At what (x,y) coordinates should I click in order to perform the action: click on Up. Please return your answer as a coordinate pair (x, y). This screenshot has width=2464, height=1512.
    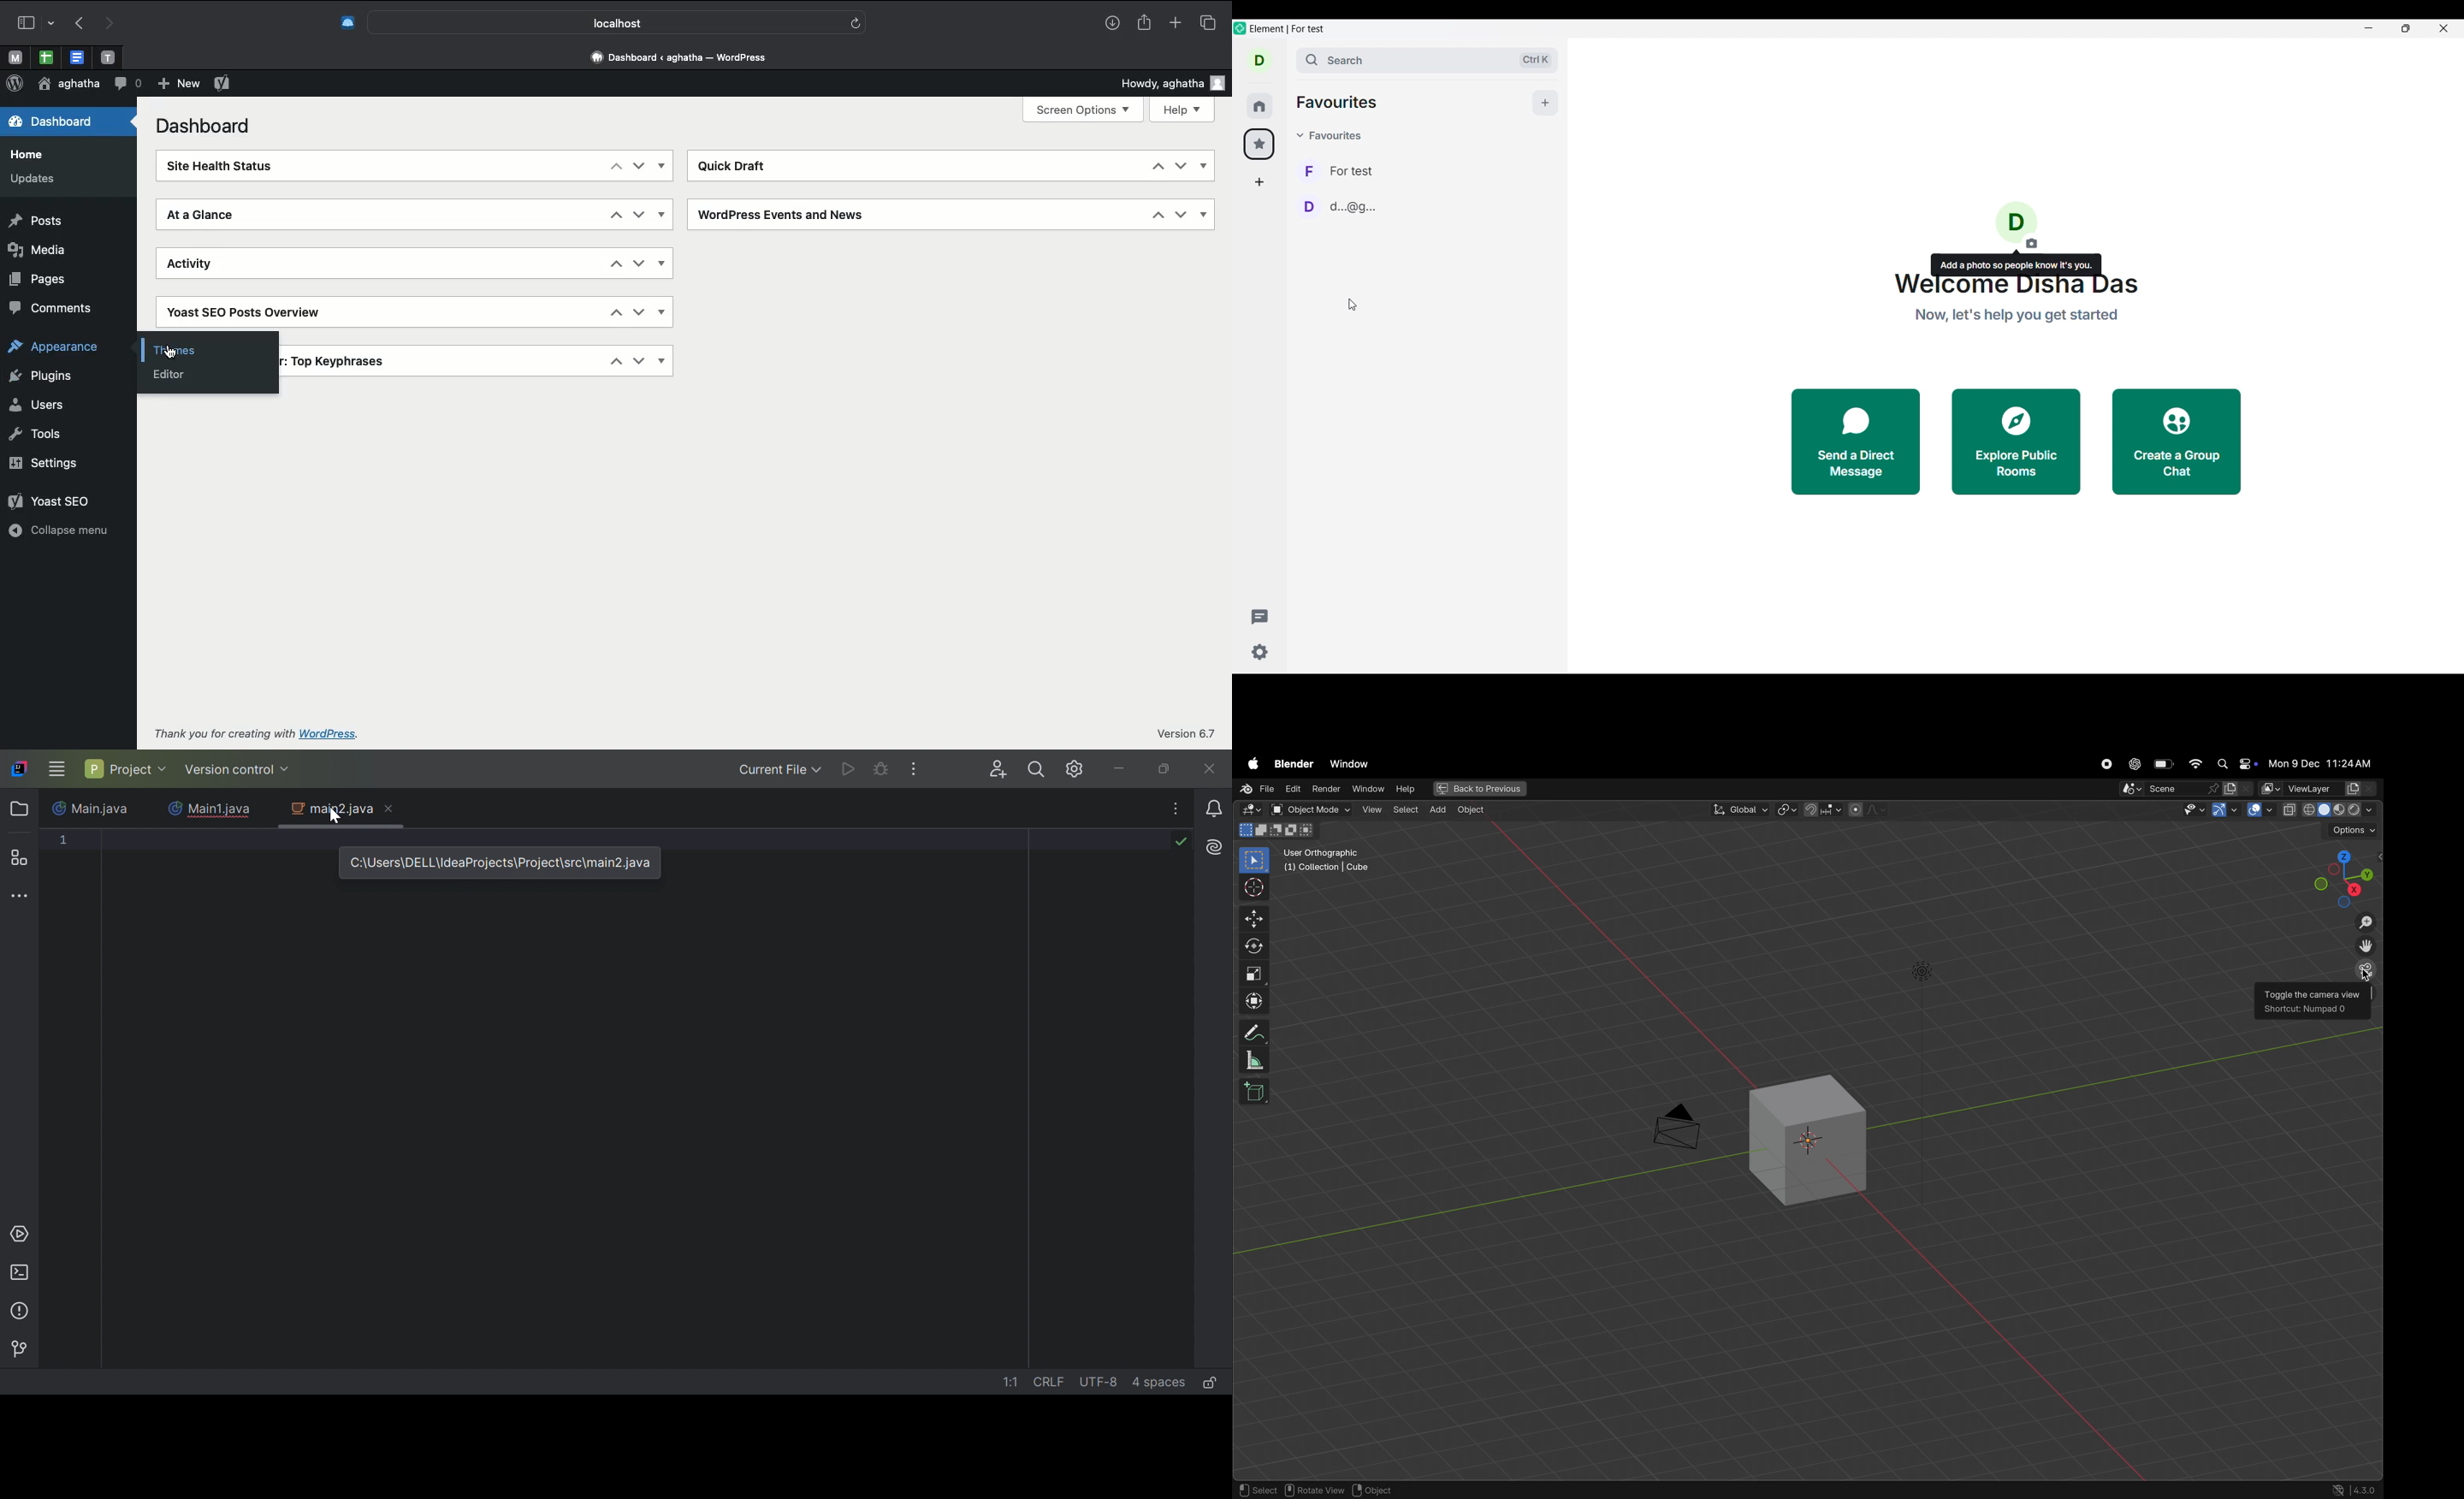
    Looking at the image, I should click on (1156, 166).